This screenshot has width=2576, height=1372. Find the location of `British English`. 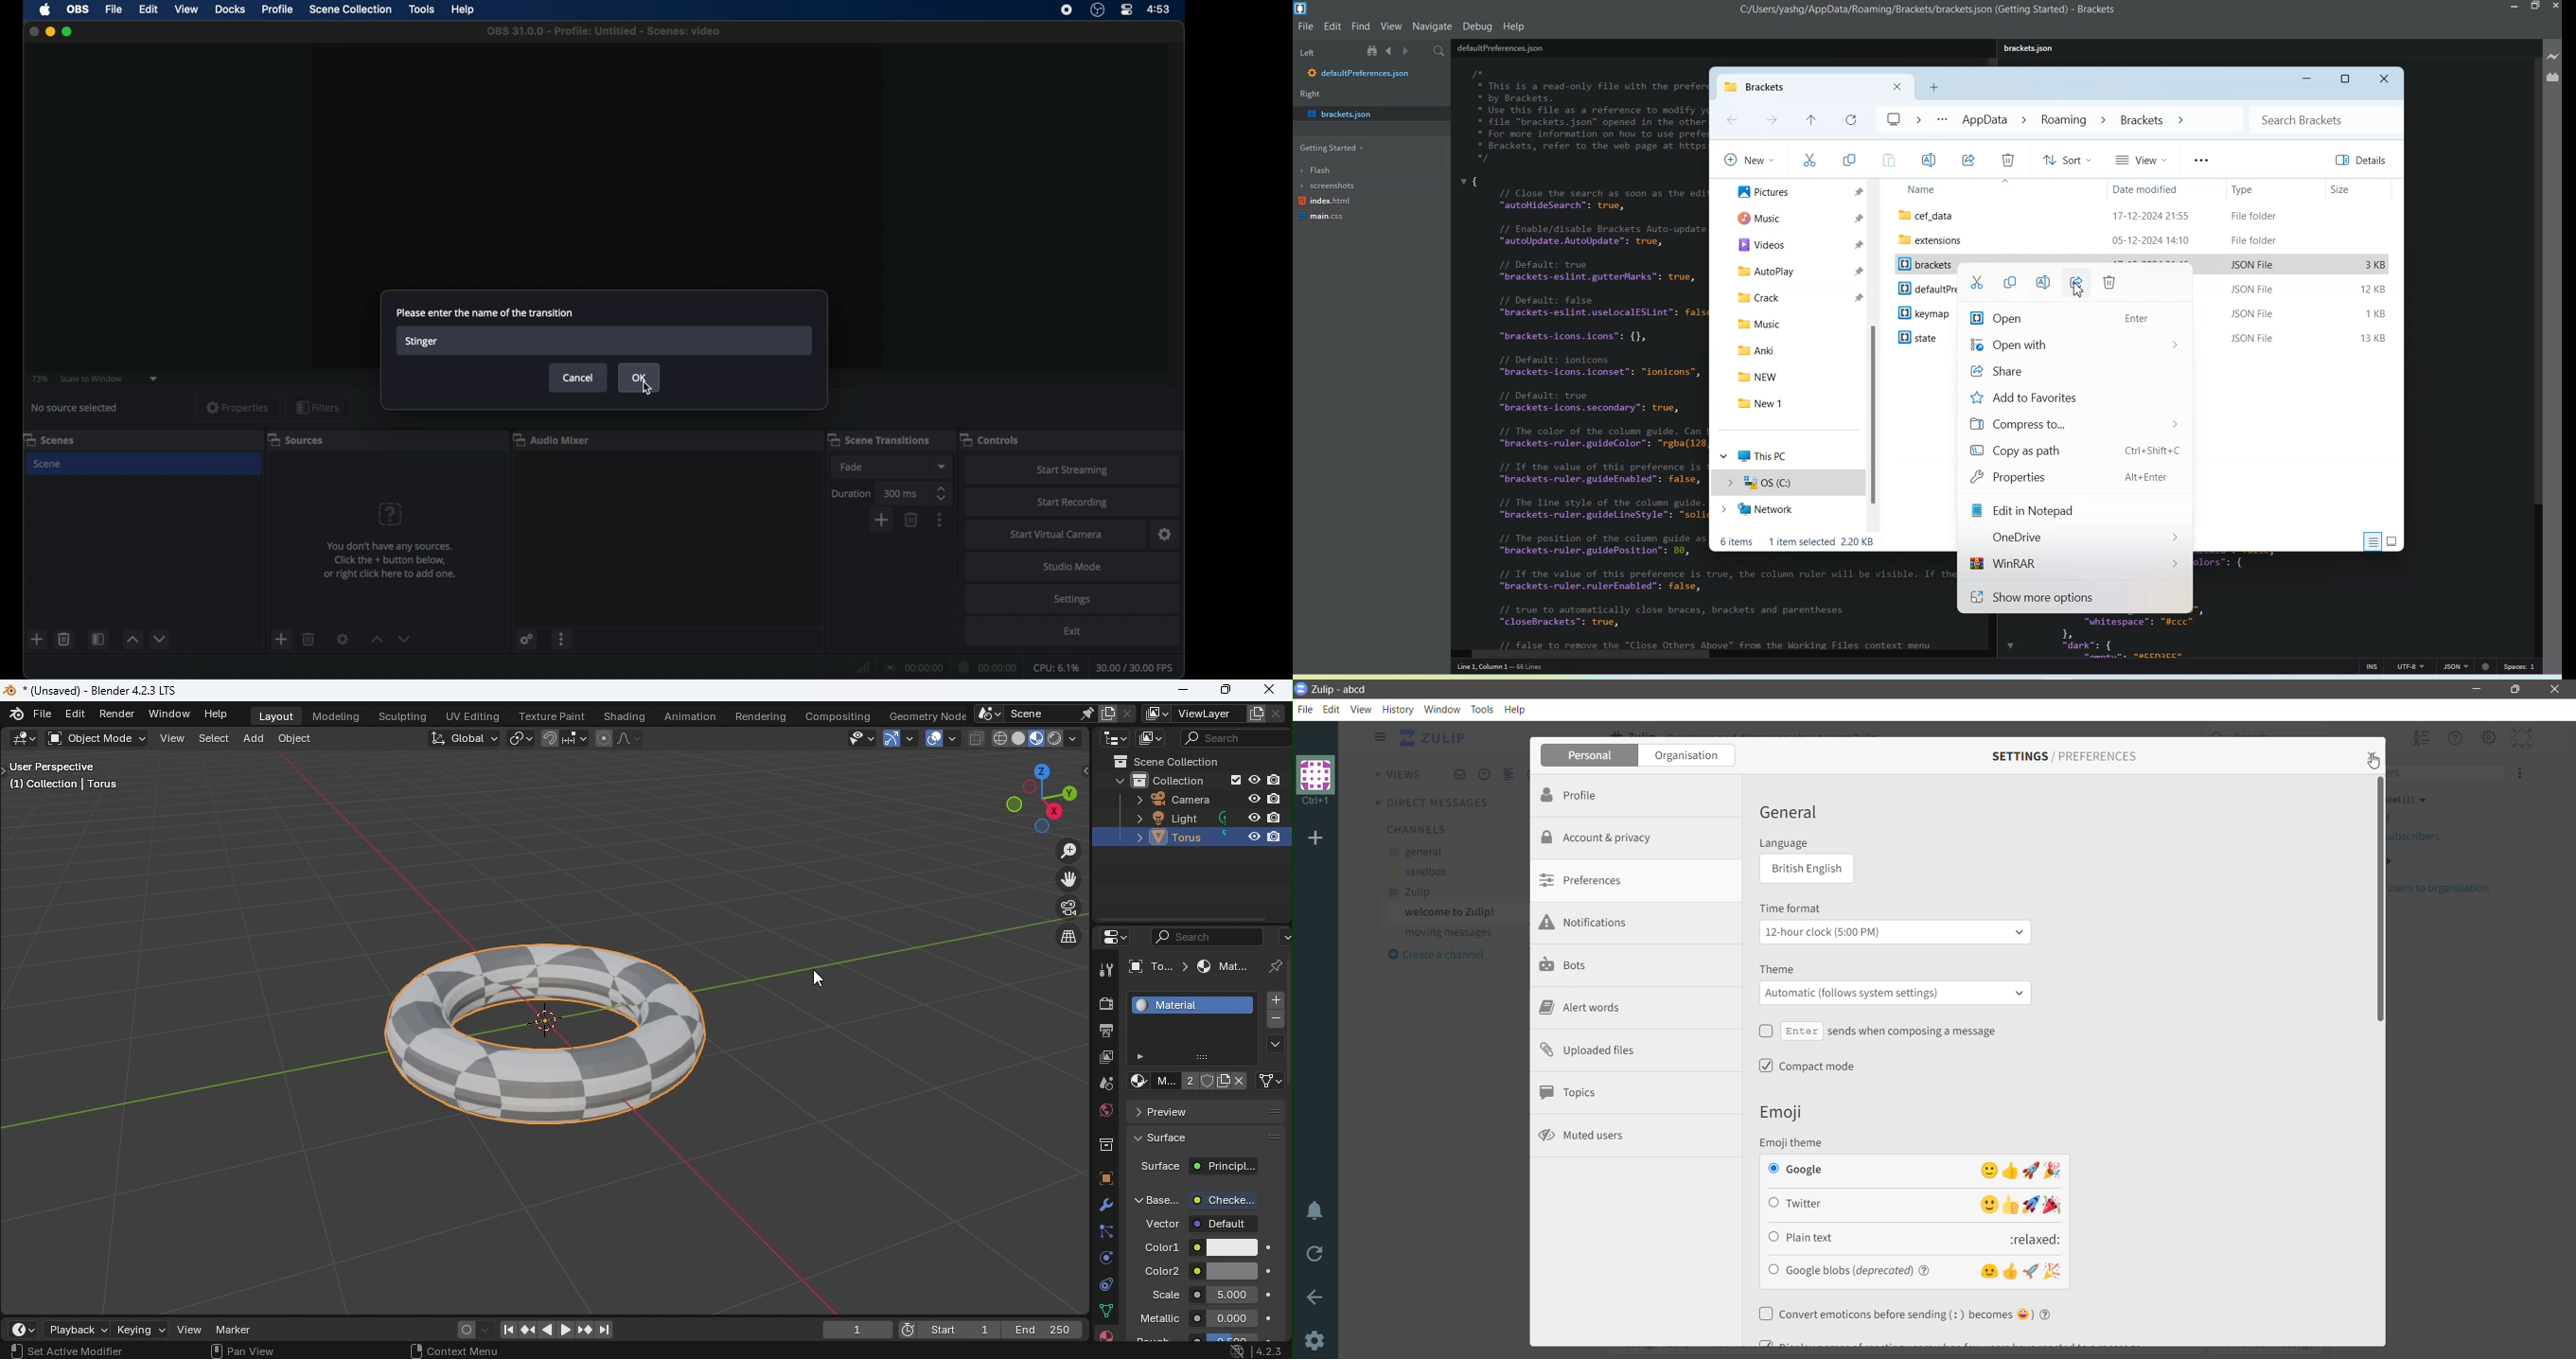

British English is located at coordinates (1812, 868).